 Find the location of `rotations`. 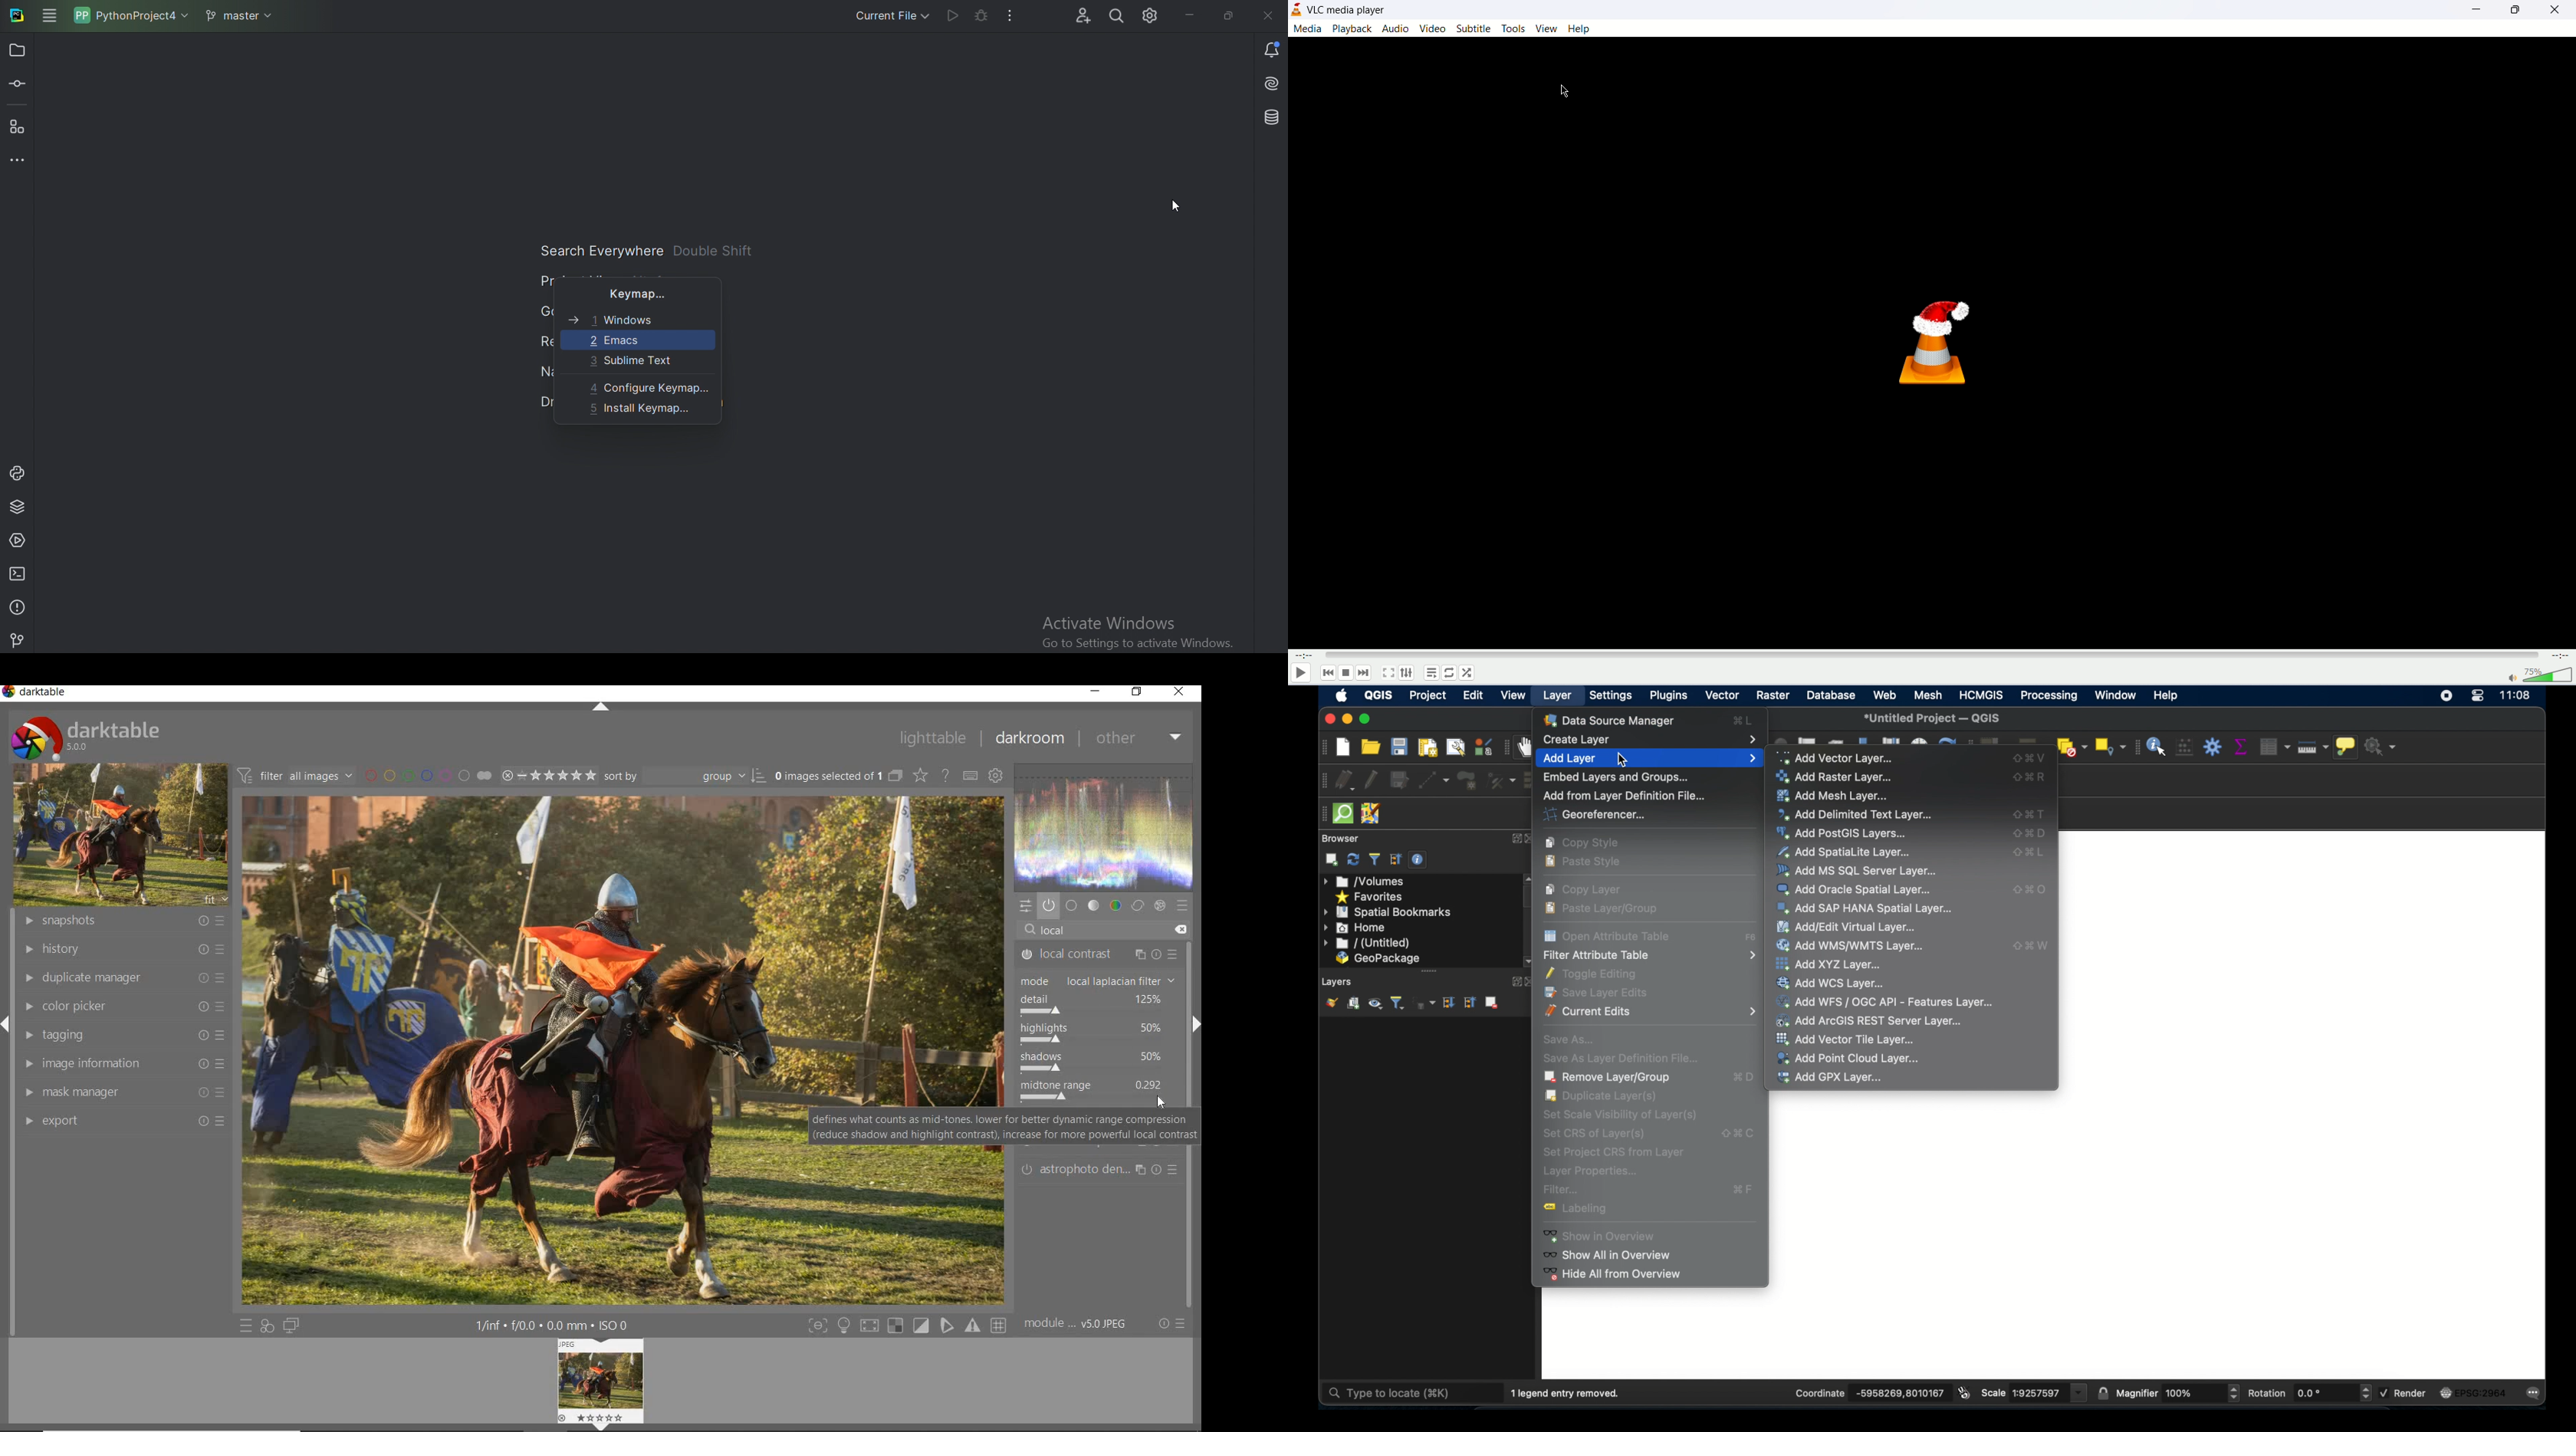

rotations is located at coordinates (2267, 1392).